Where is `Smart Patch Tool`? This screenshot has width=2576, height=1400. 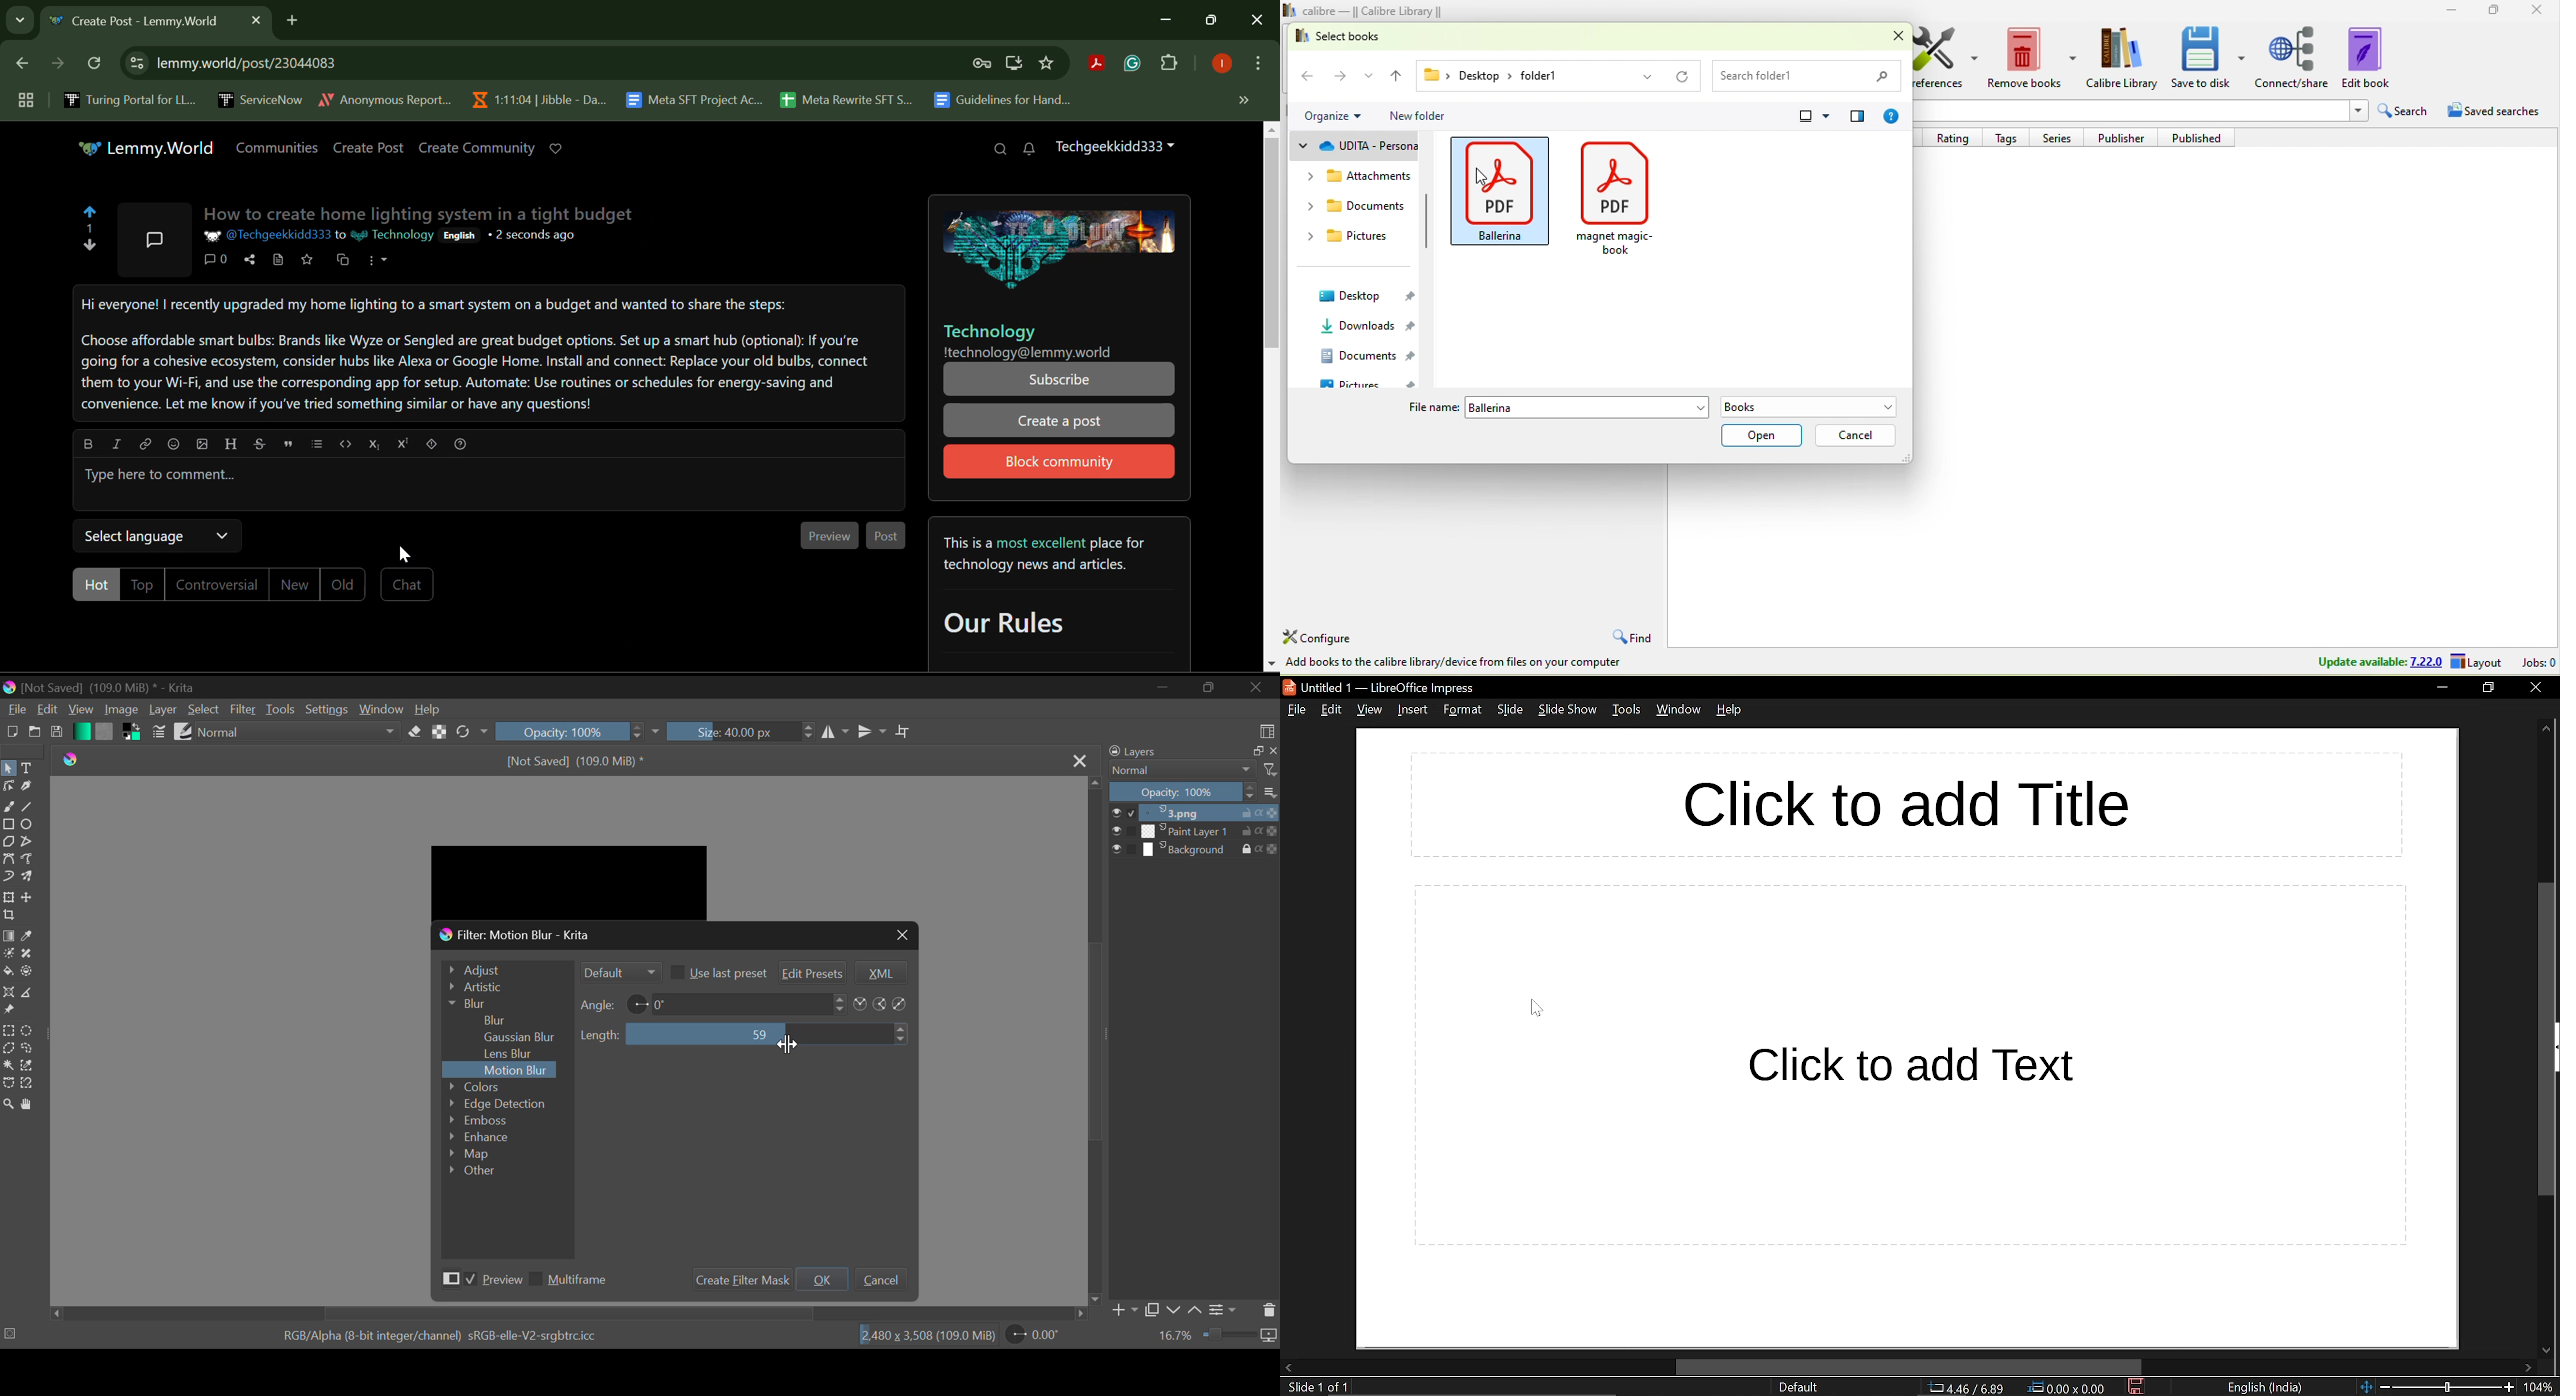 Smart Patch Tool is located at coordinates (25, 955).